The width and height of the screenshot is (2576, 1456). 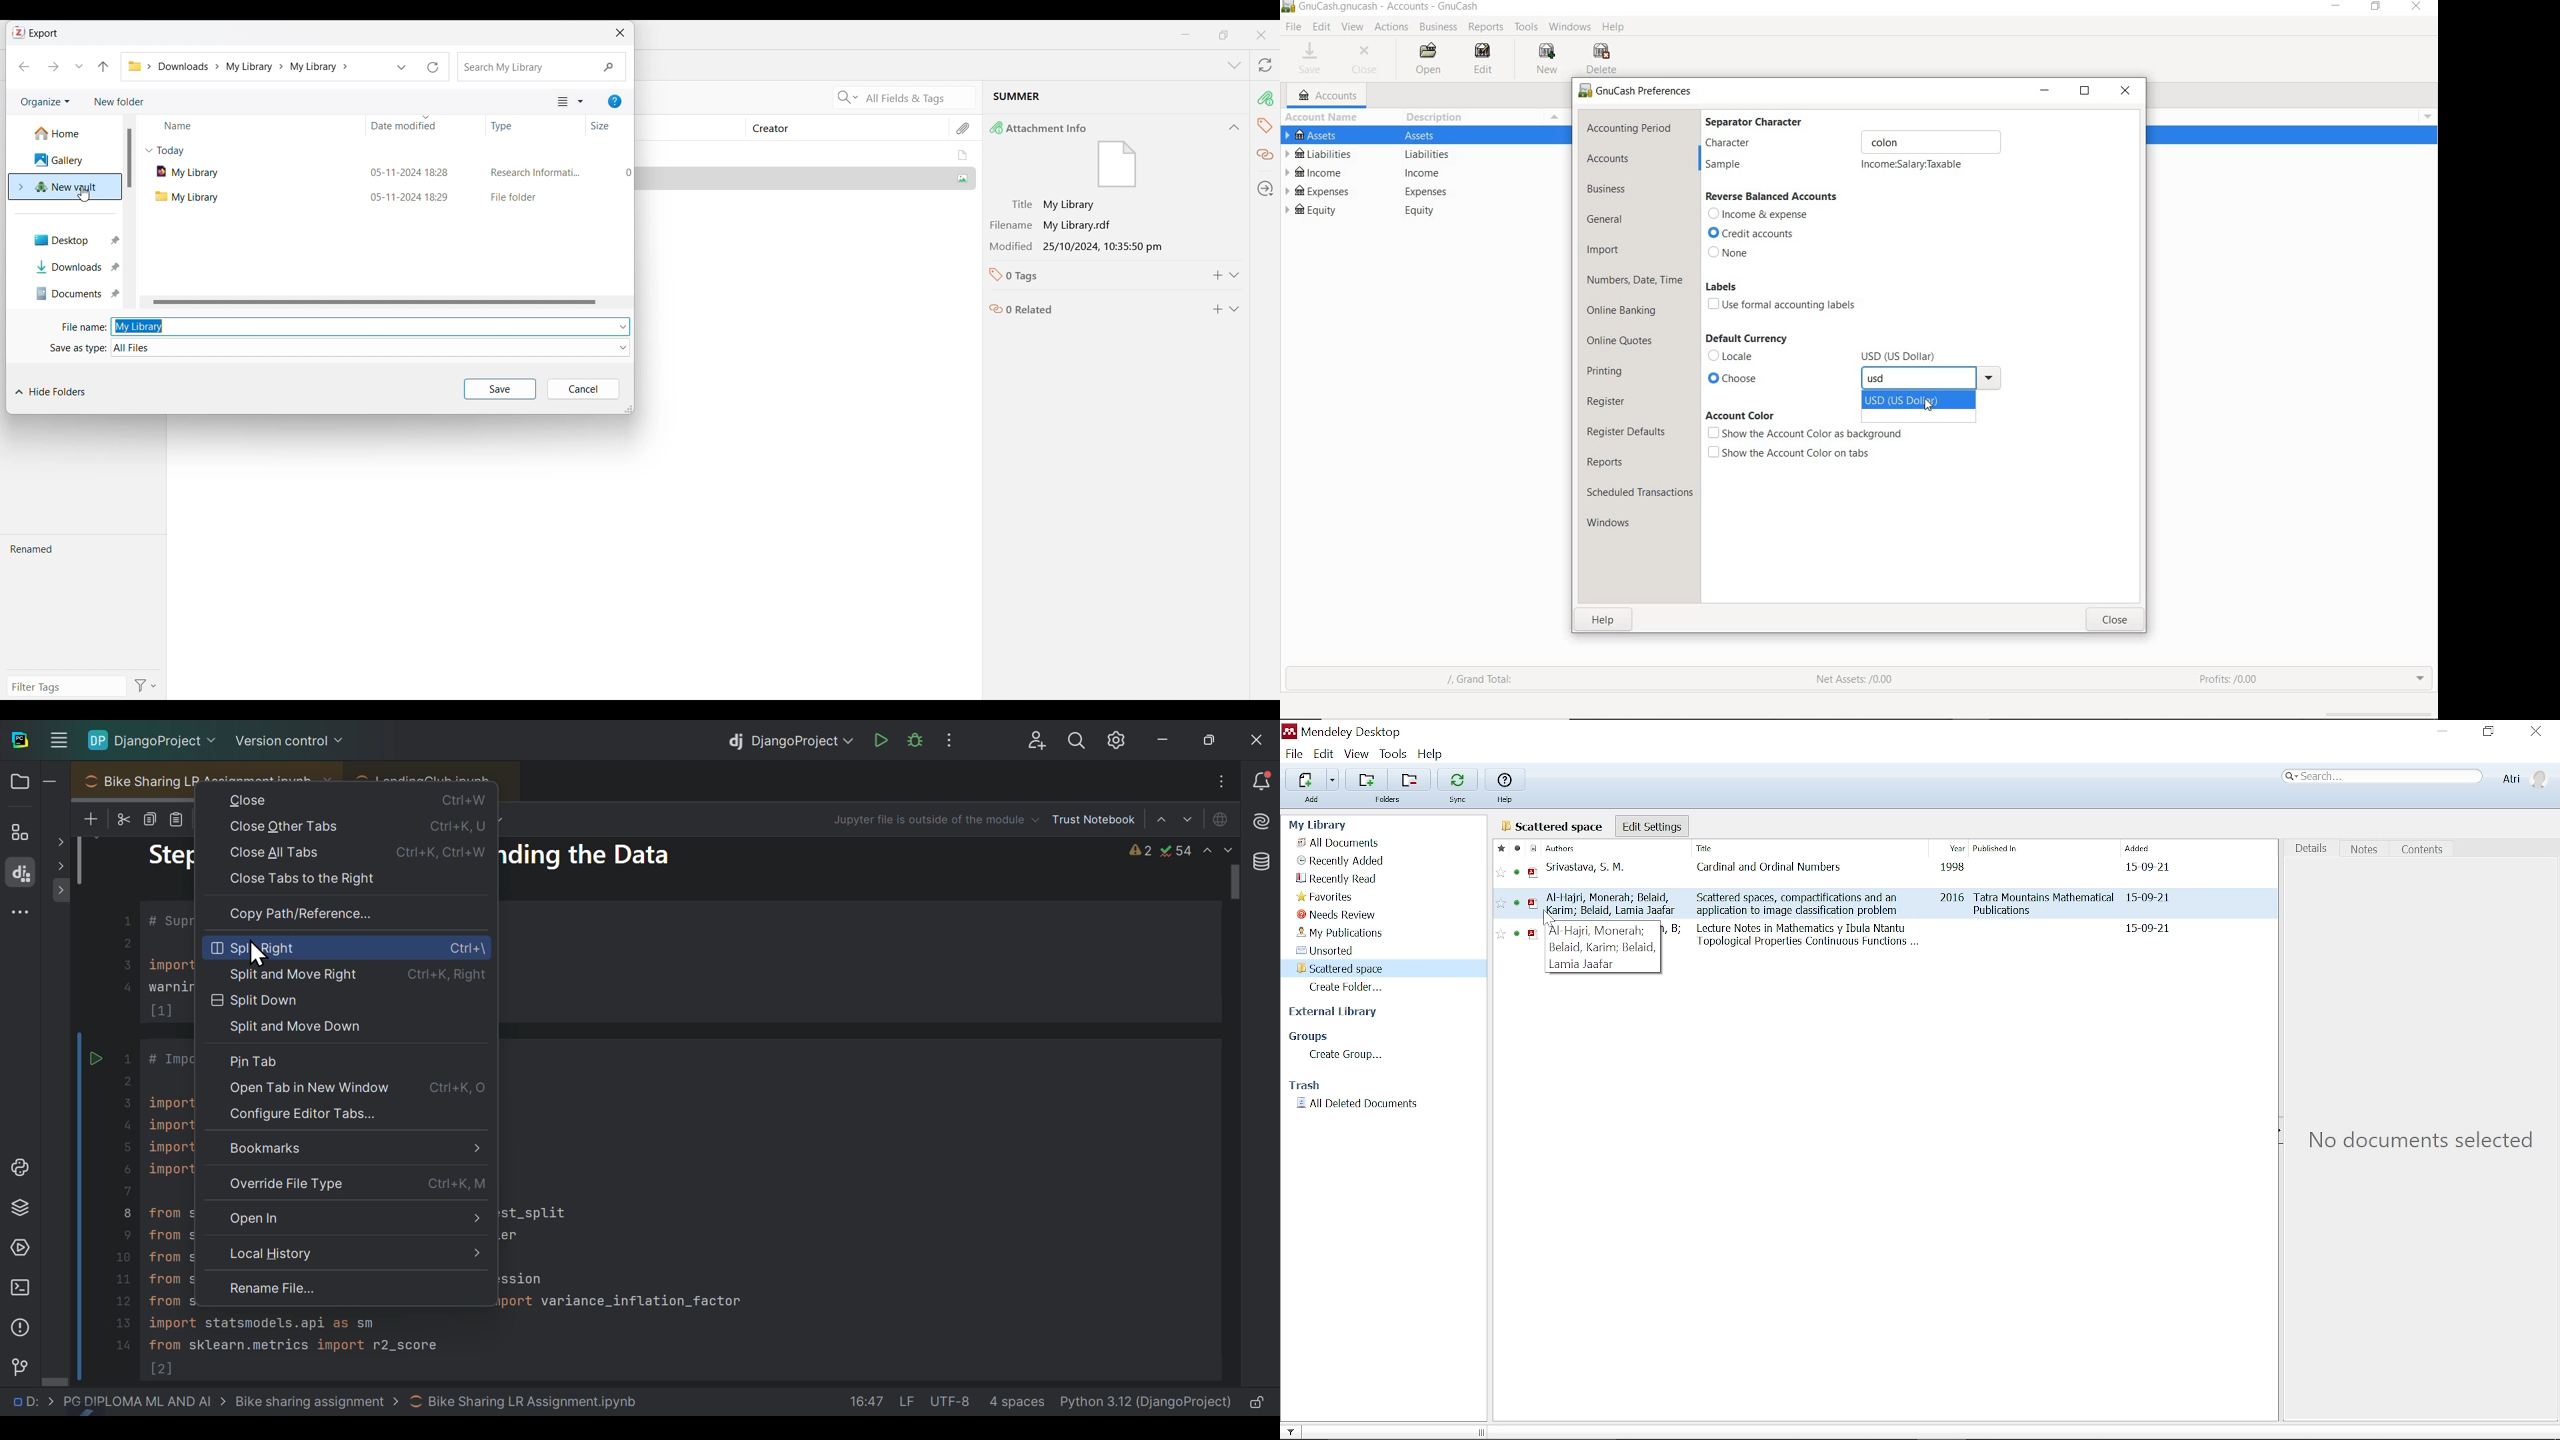 What do you see at coordinates (1610, 190) in the screenshot?
I see `business` at bounding box center [1610, 190].